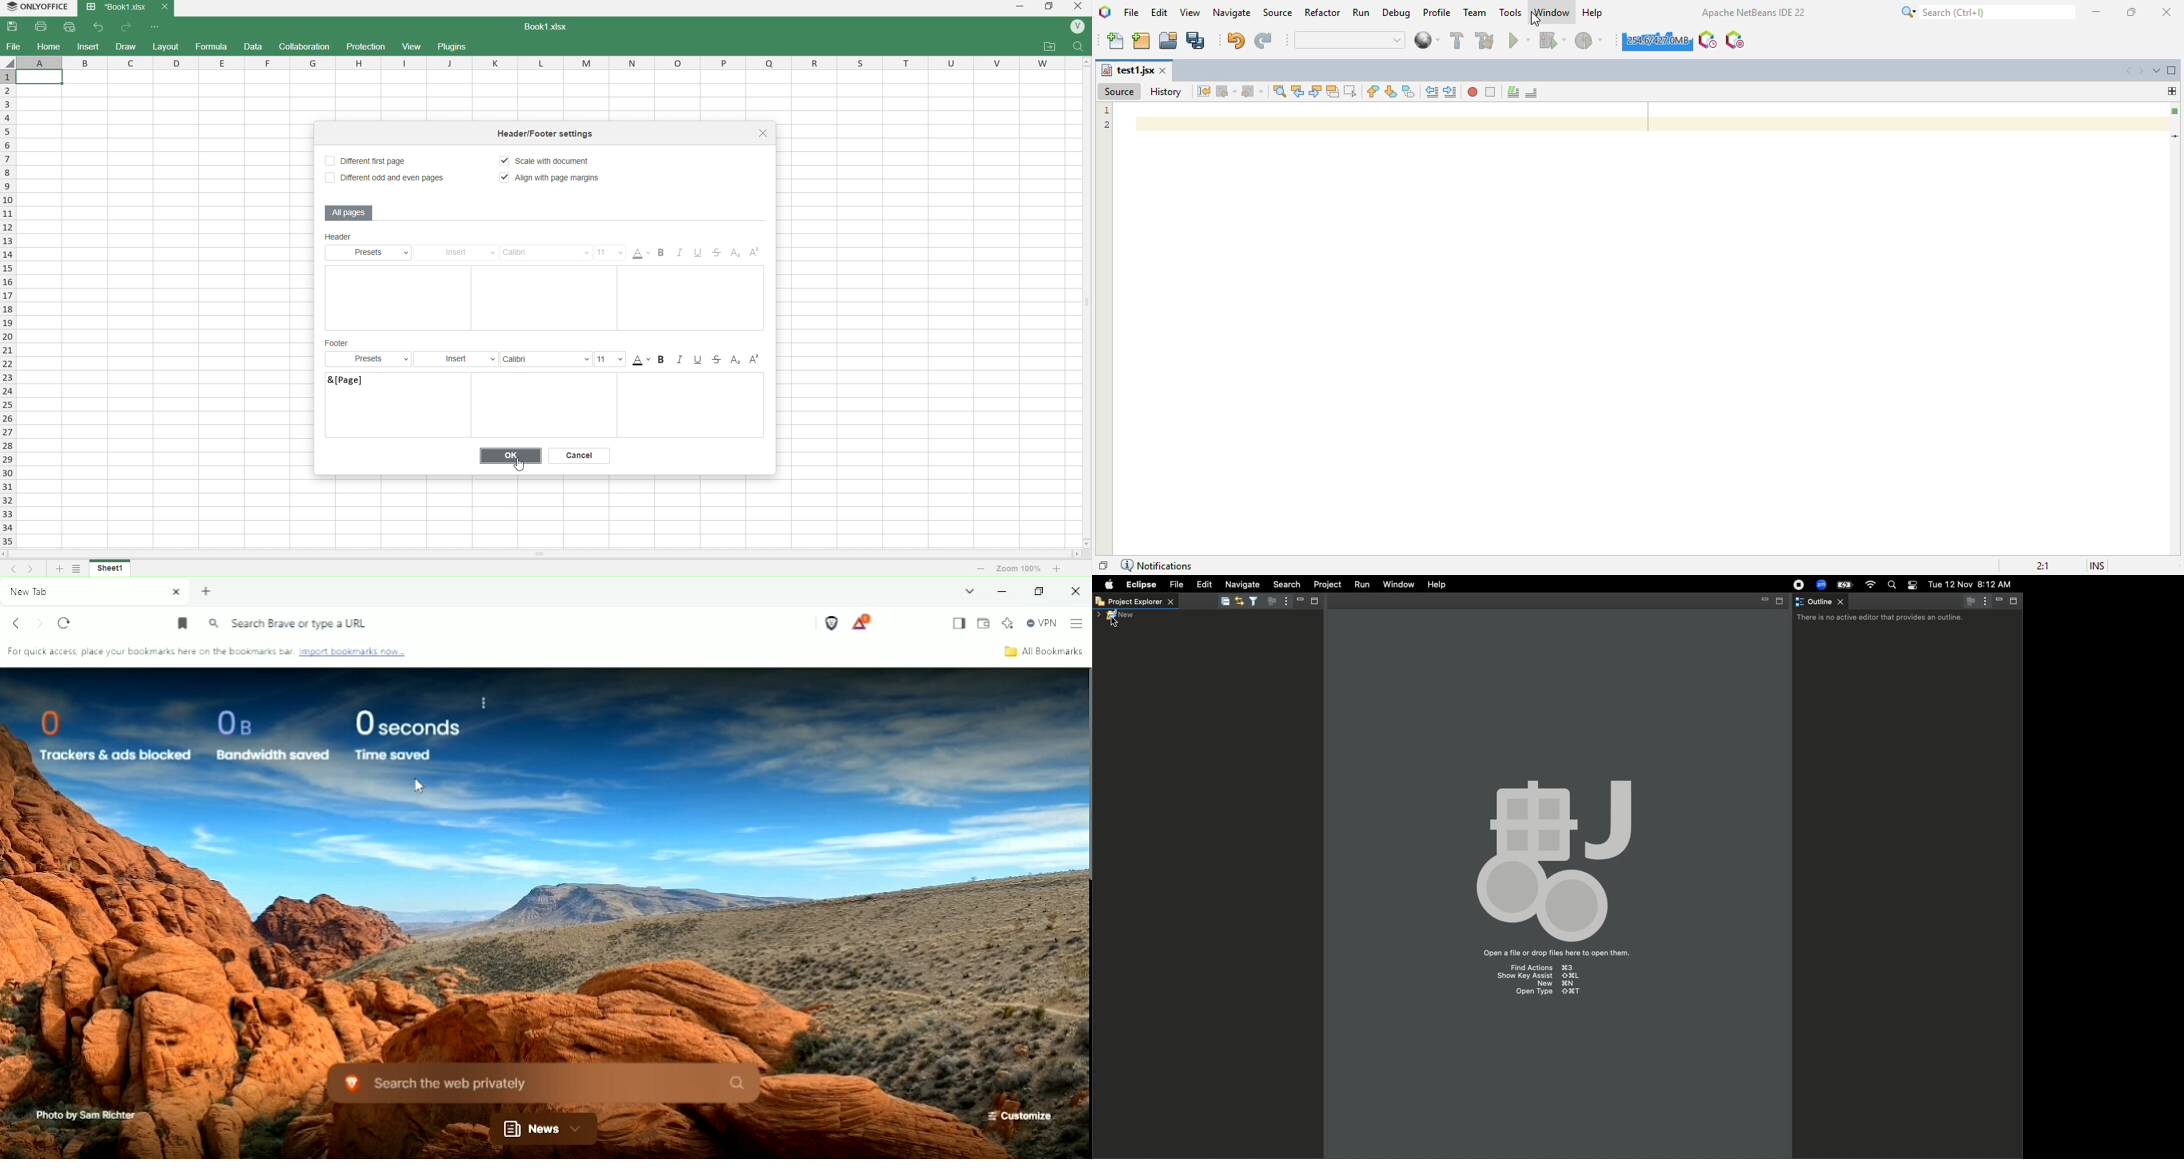 The image size is (2184, 1176). I want to click on forward, so click(128, 27).